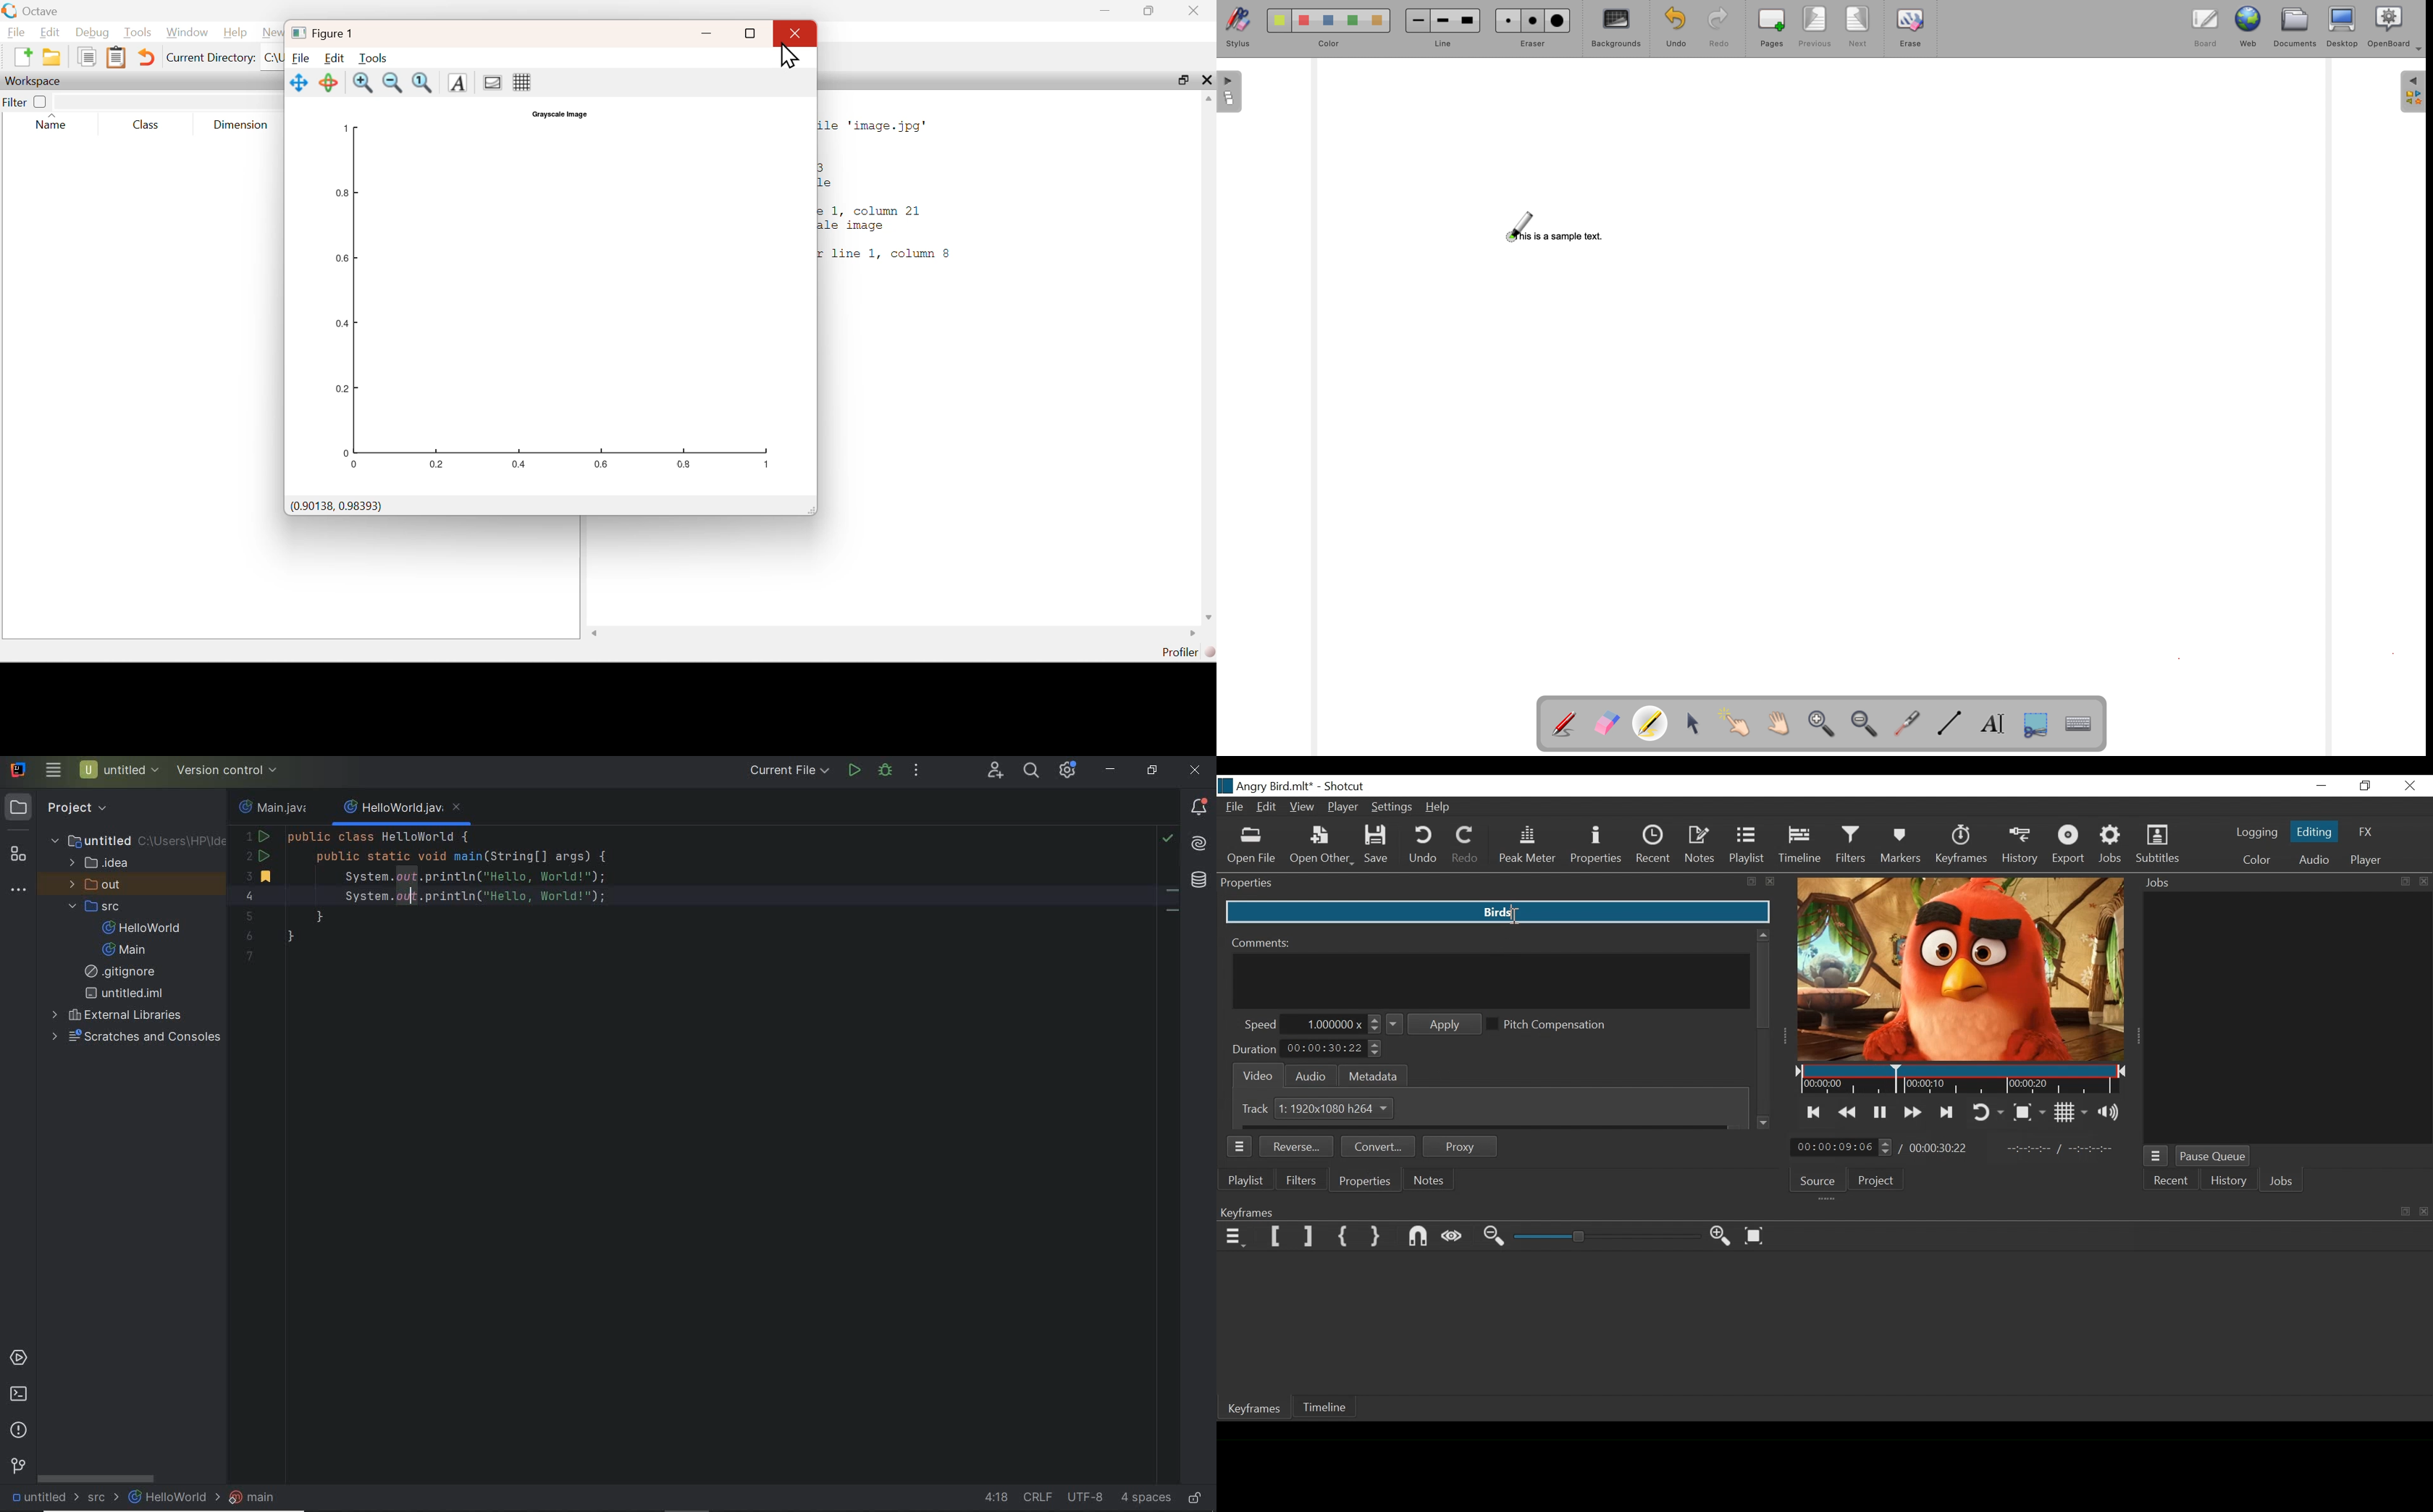 The height and width of the screenshot is (1512, 2436). Describe the element at coordinates (1423, 847) in the screenshot. I see `Undo` at that location.